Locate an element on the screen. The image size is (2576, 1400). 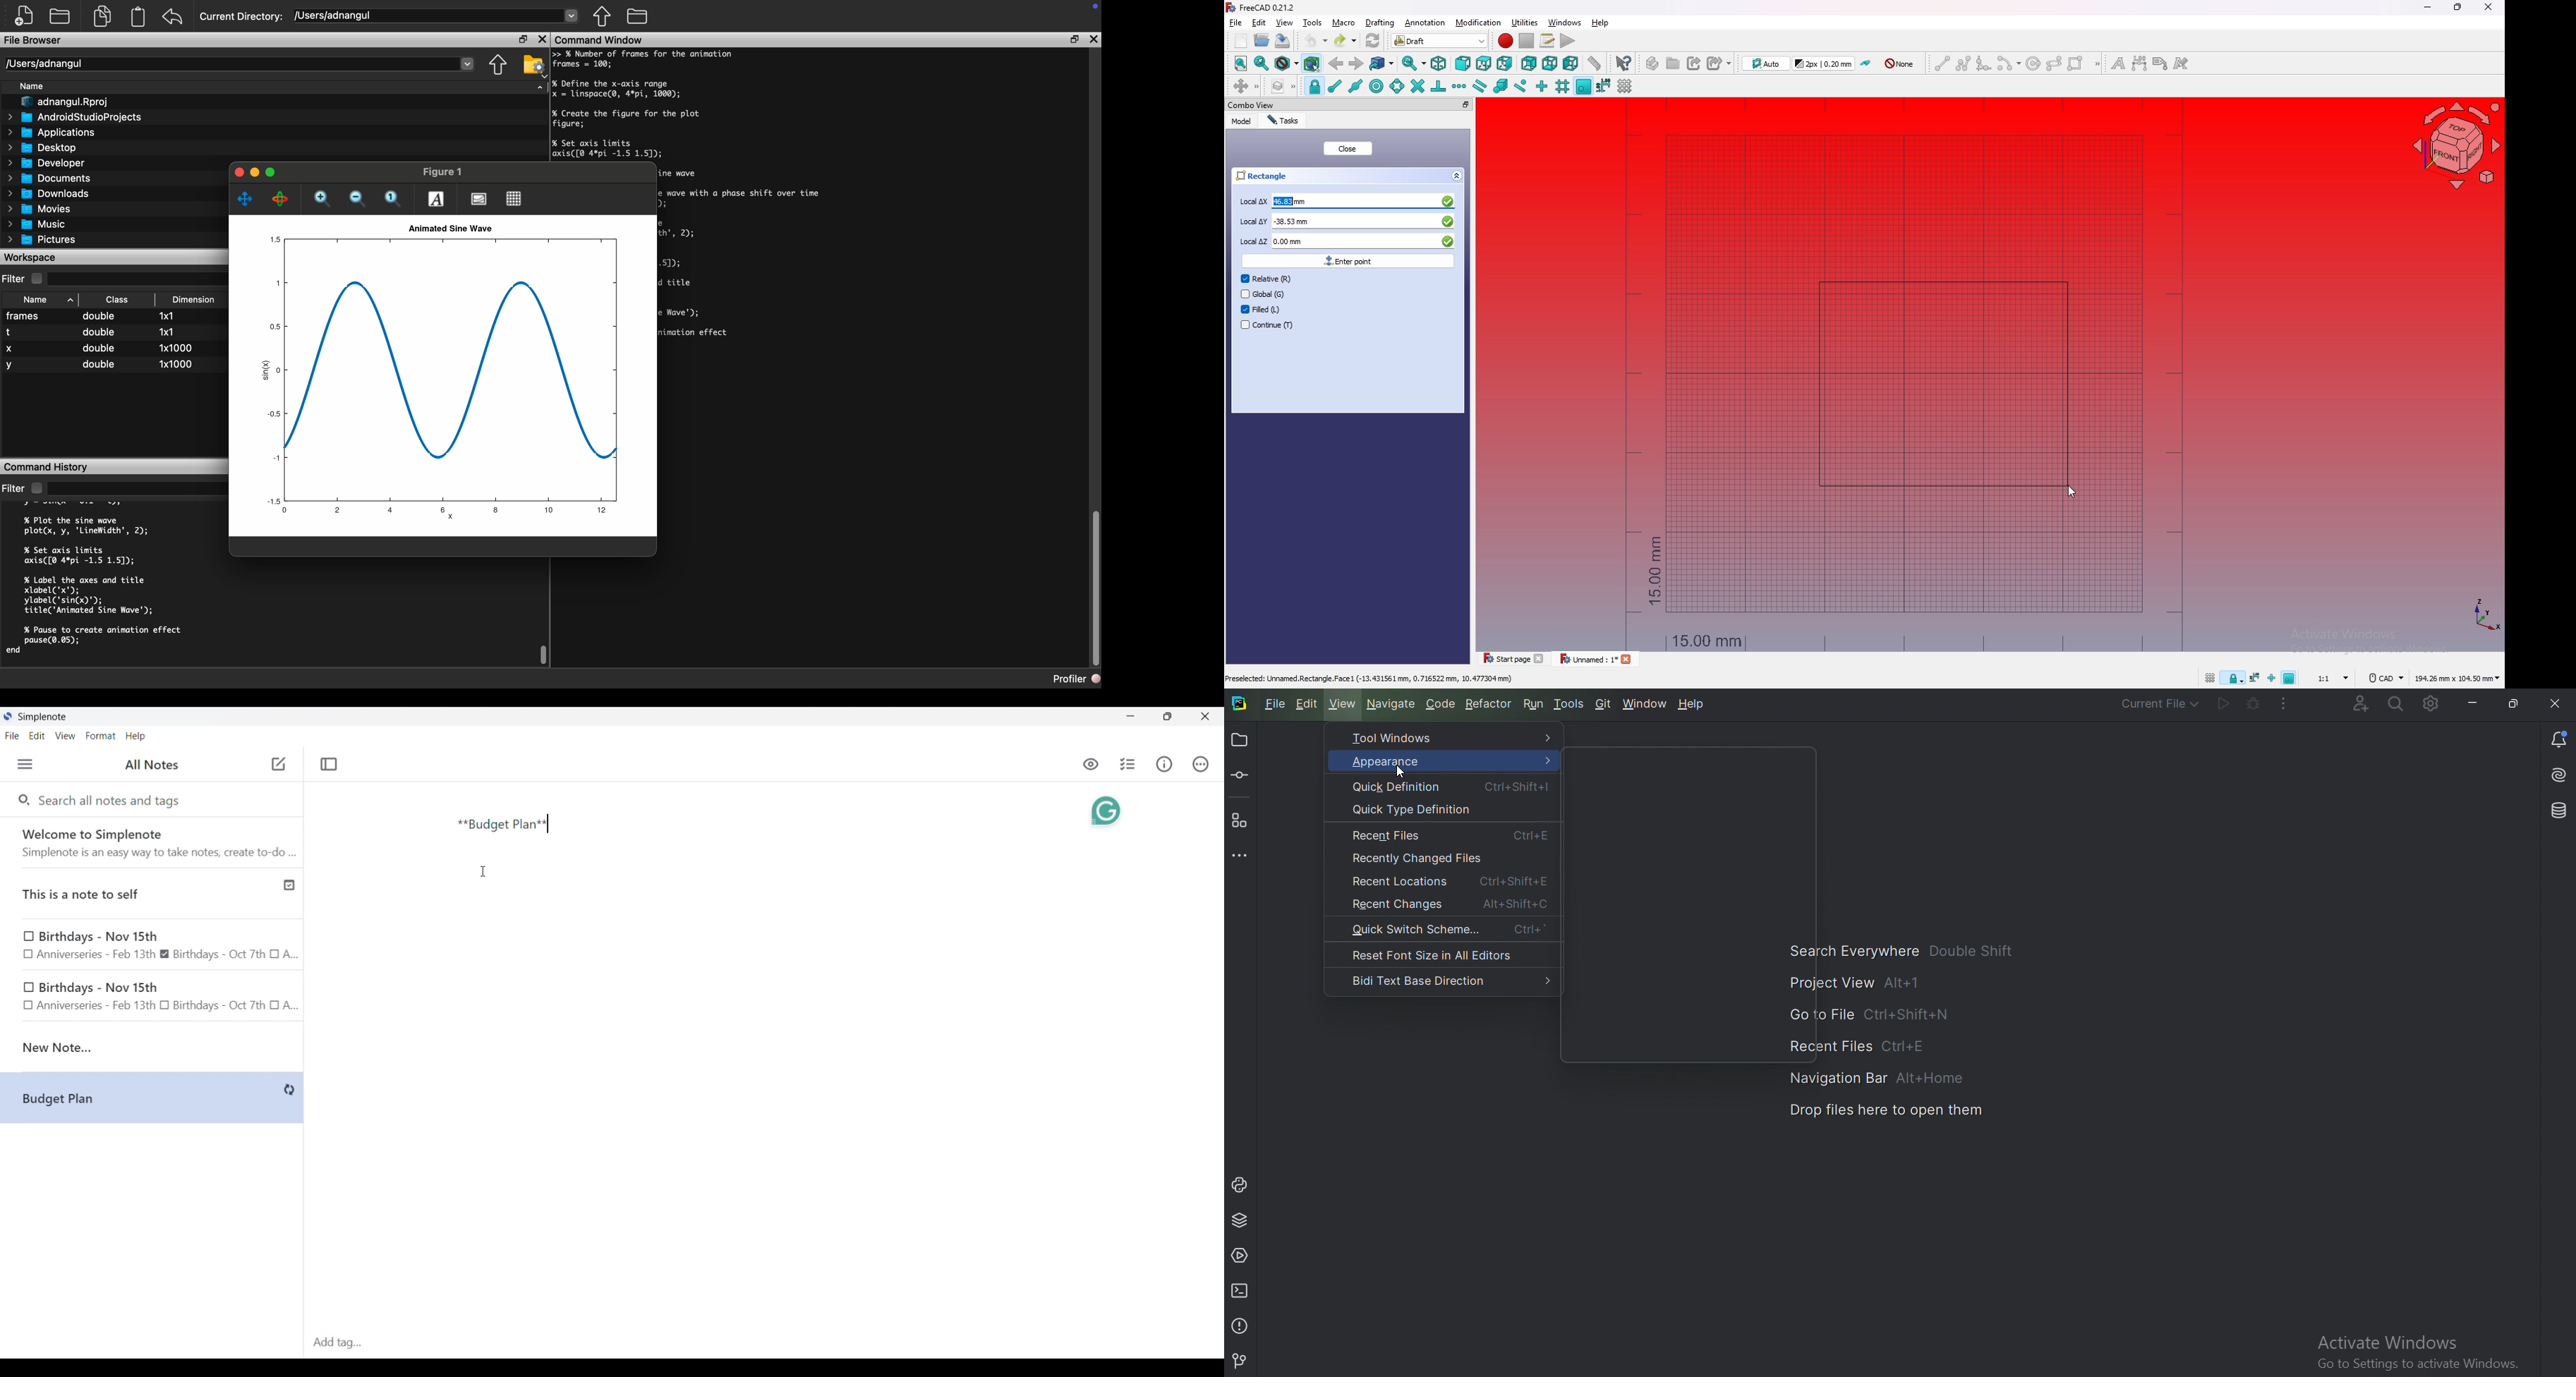
Pictures is located at coordinates (42, 239).